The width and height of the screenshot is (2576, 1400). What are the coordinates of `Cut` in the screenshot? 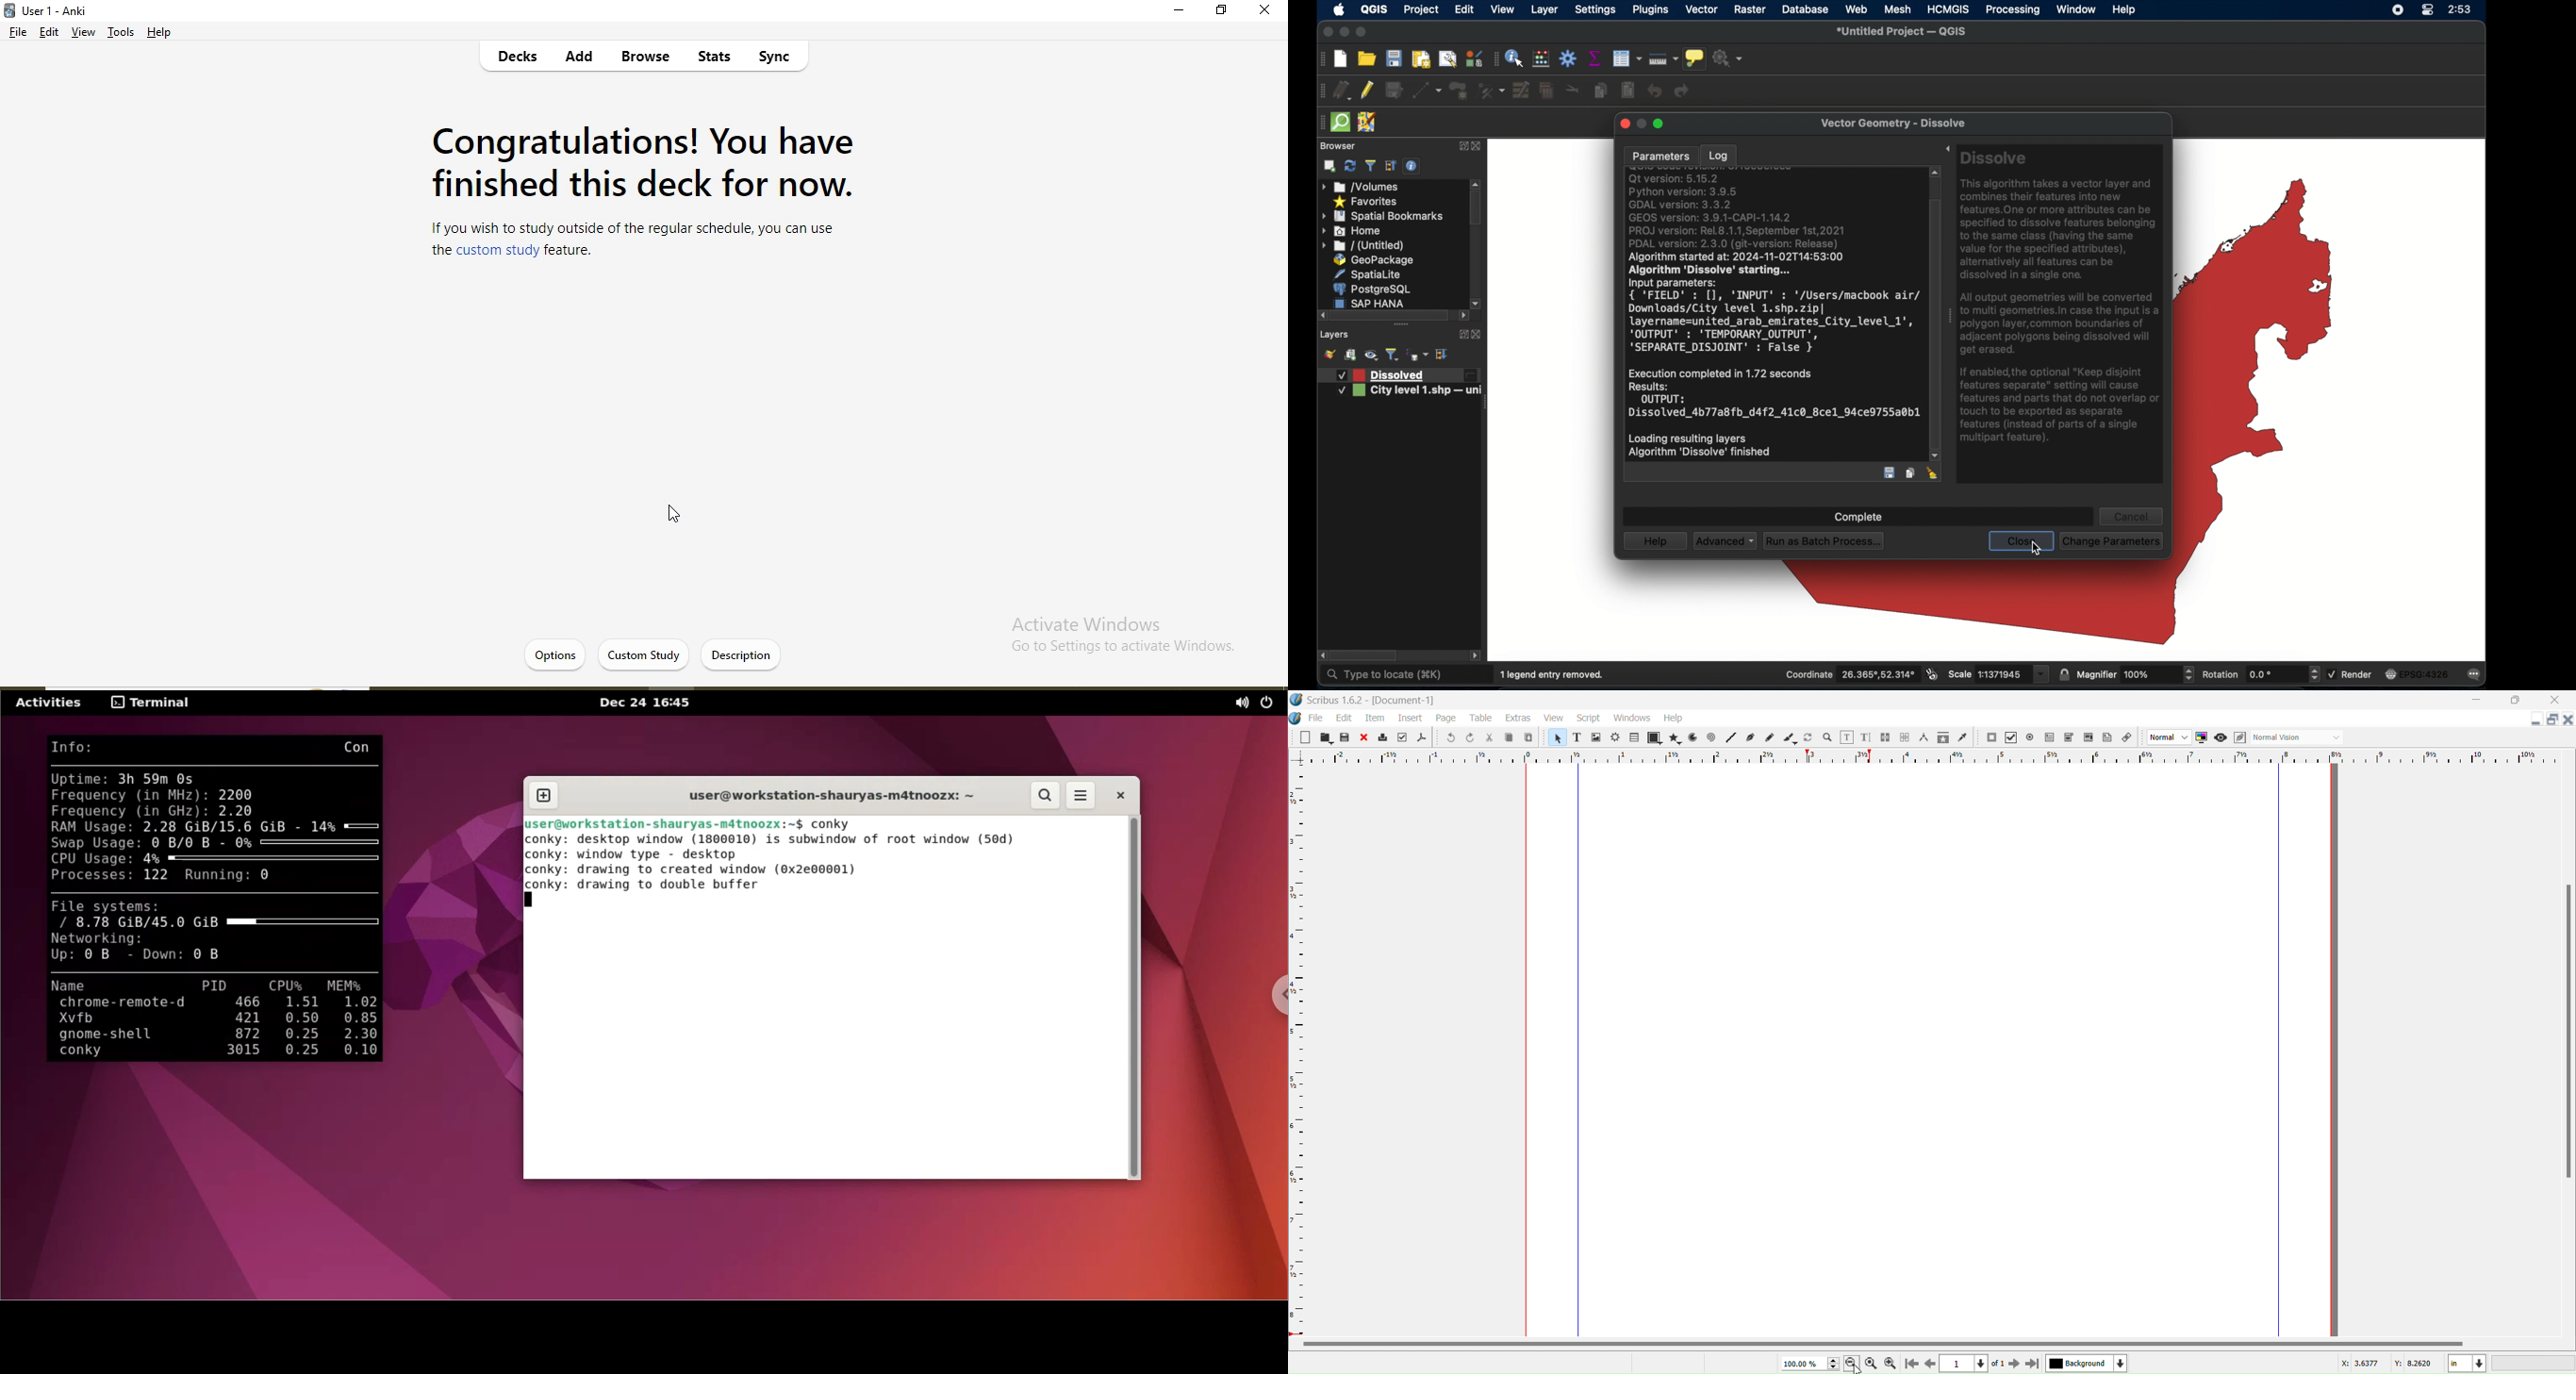 It's located at (1489, 738).